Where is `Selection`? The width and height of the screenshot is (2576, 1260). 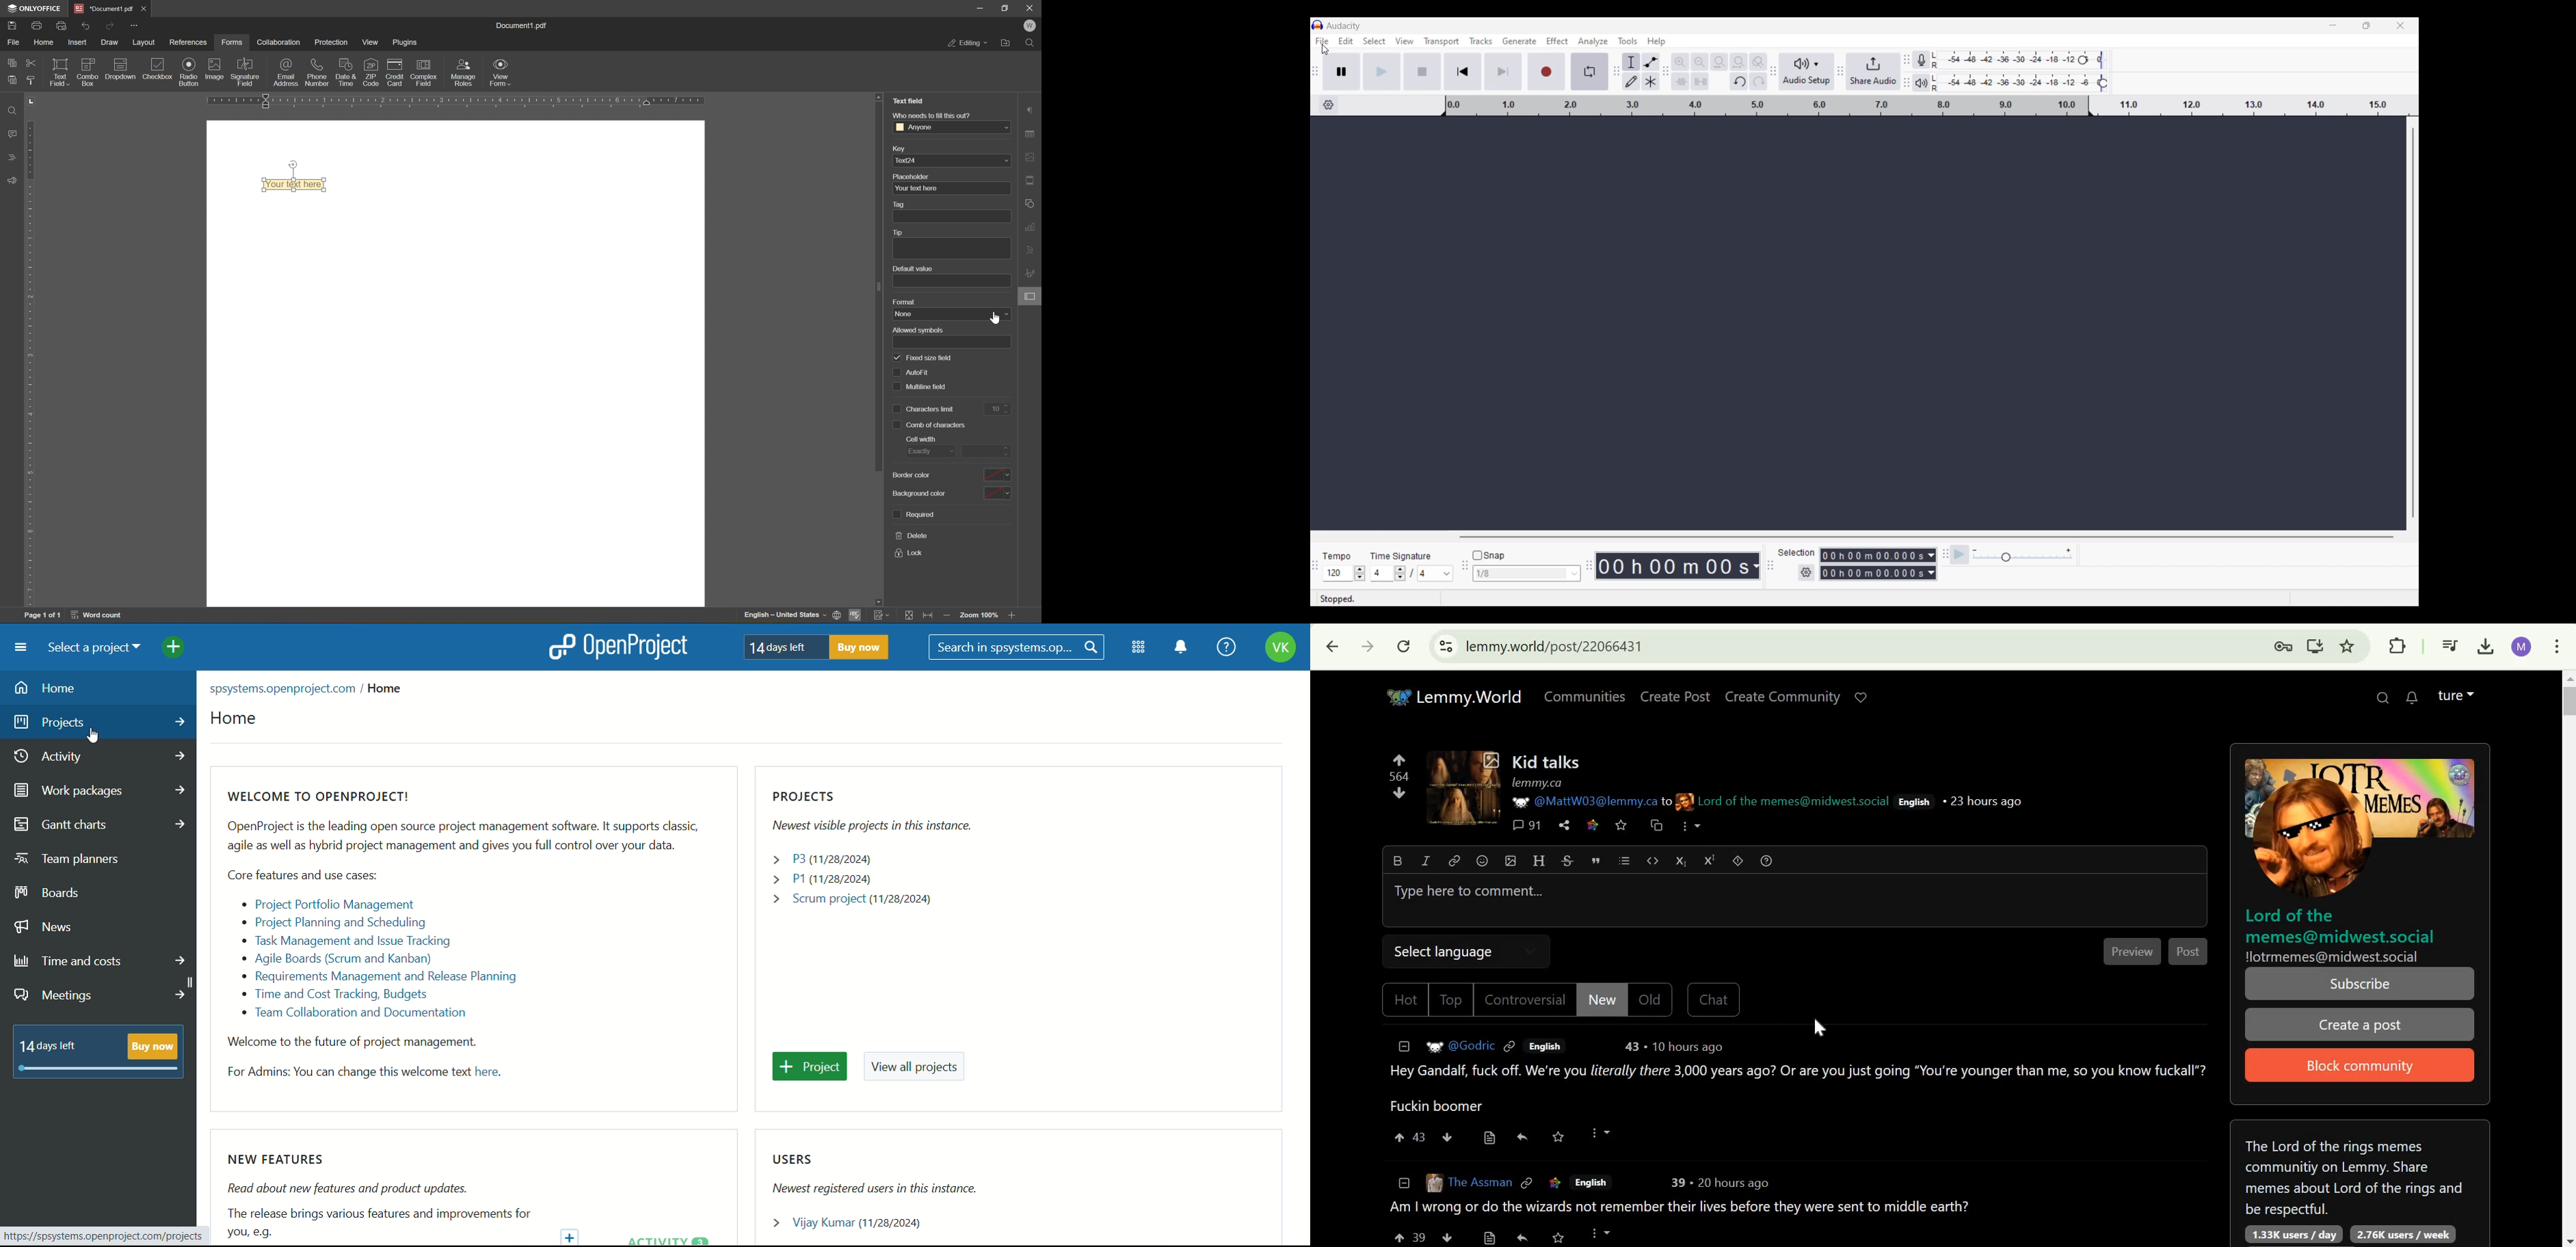
Selection is located at coordinates (1797, 552).